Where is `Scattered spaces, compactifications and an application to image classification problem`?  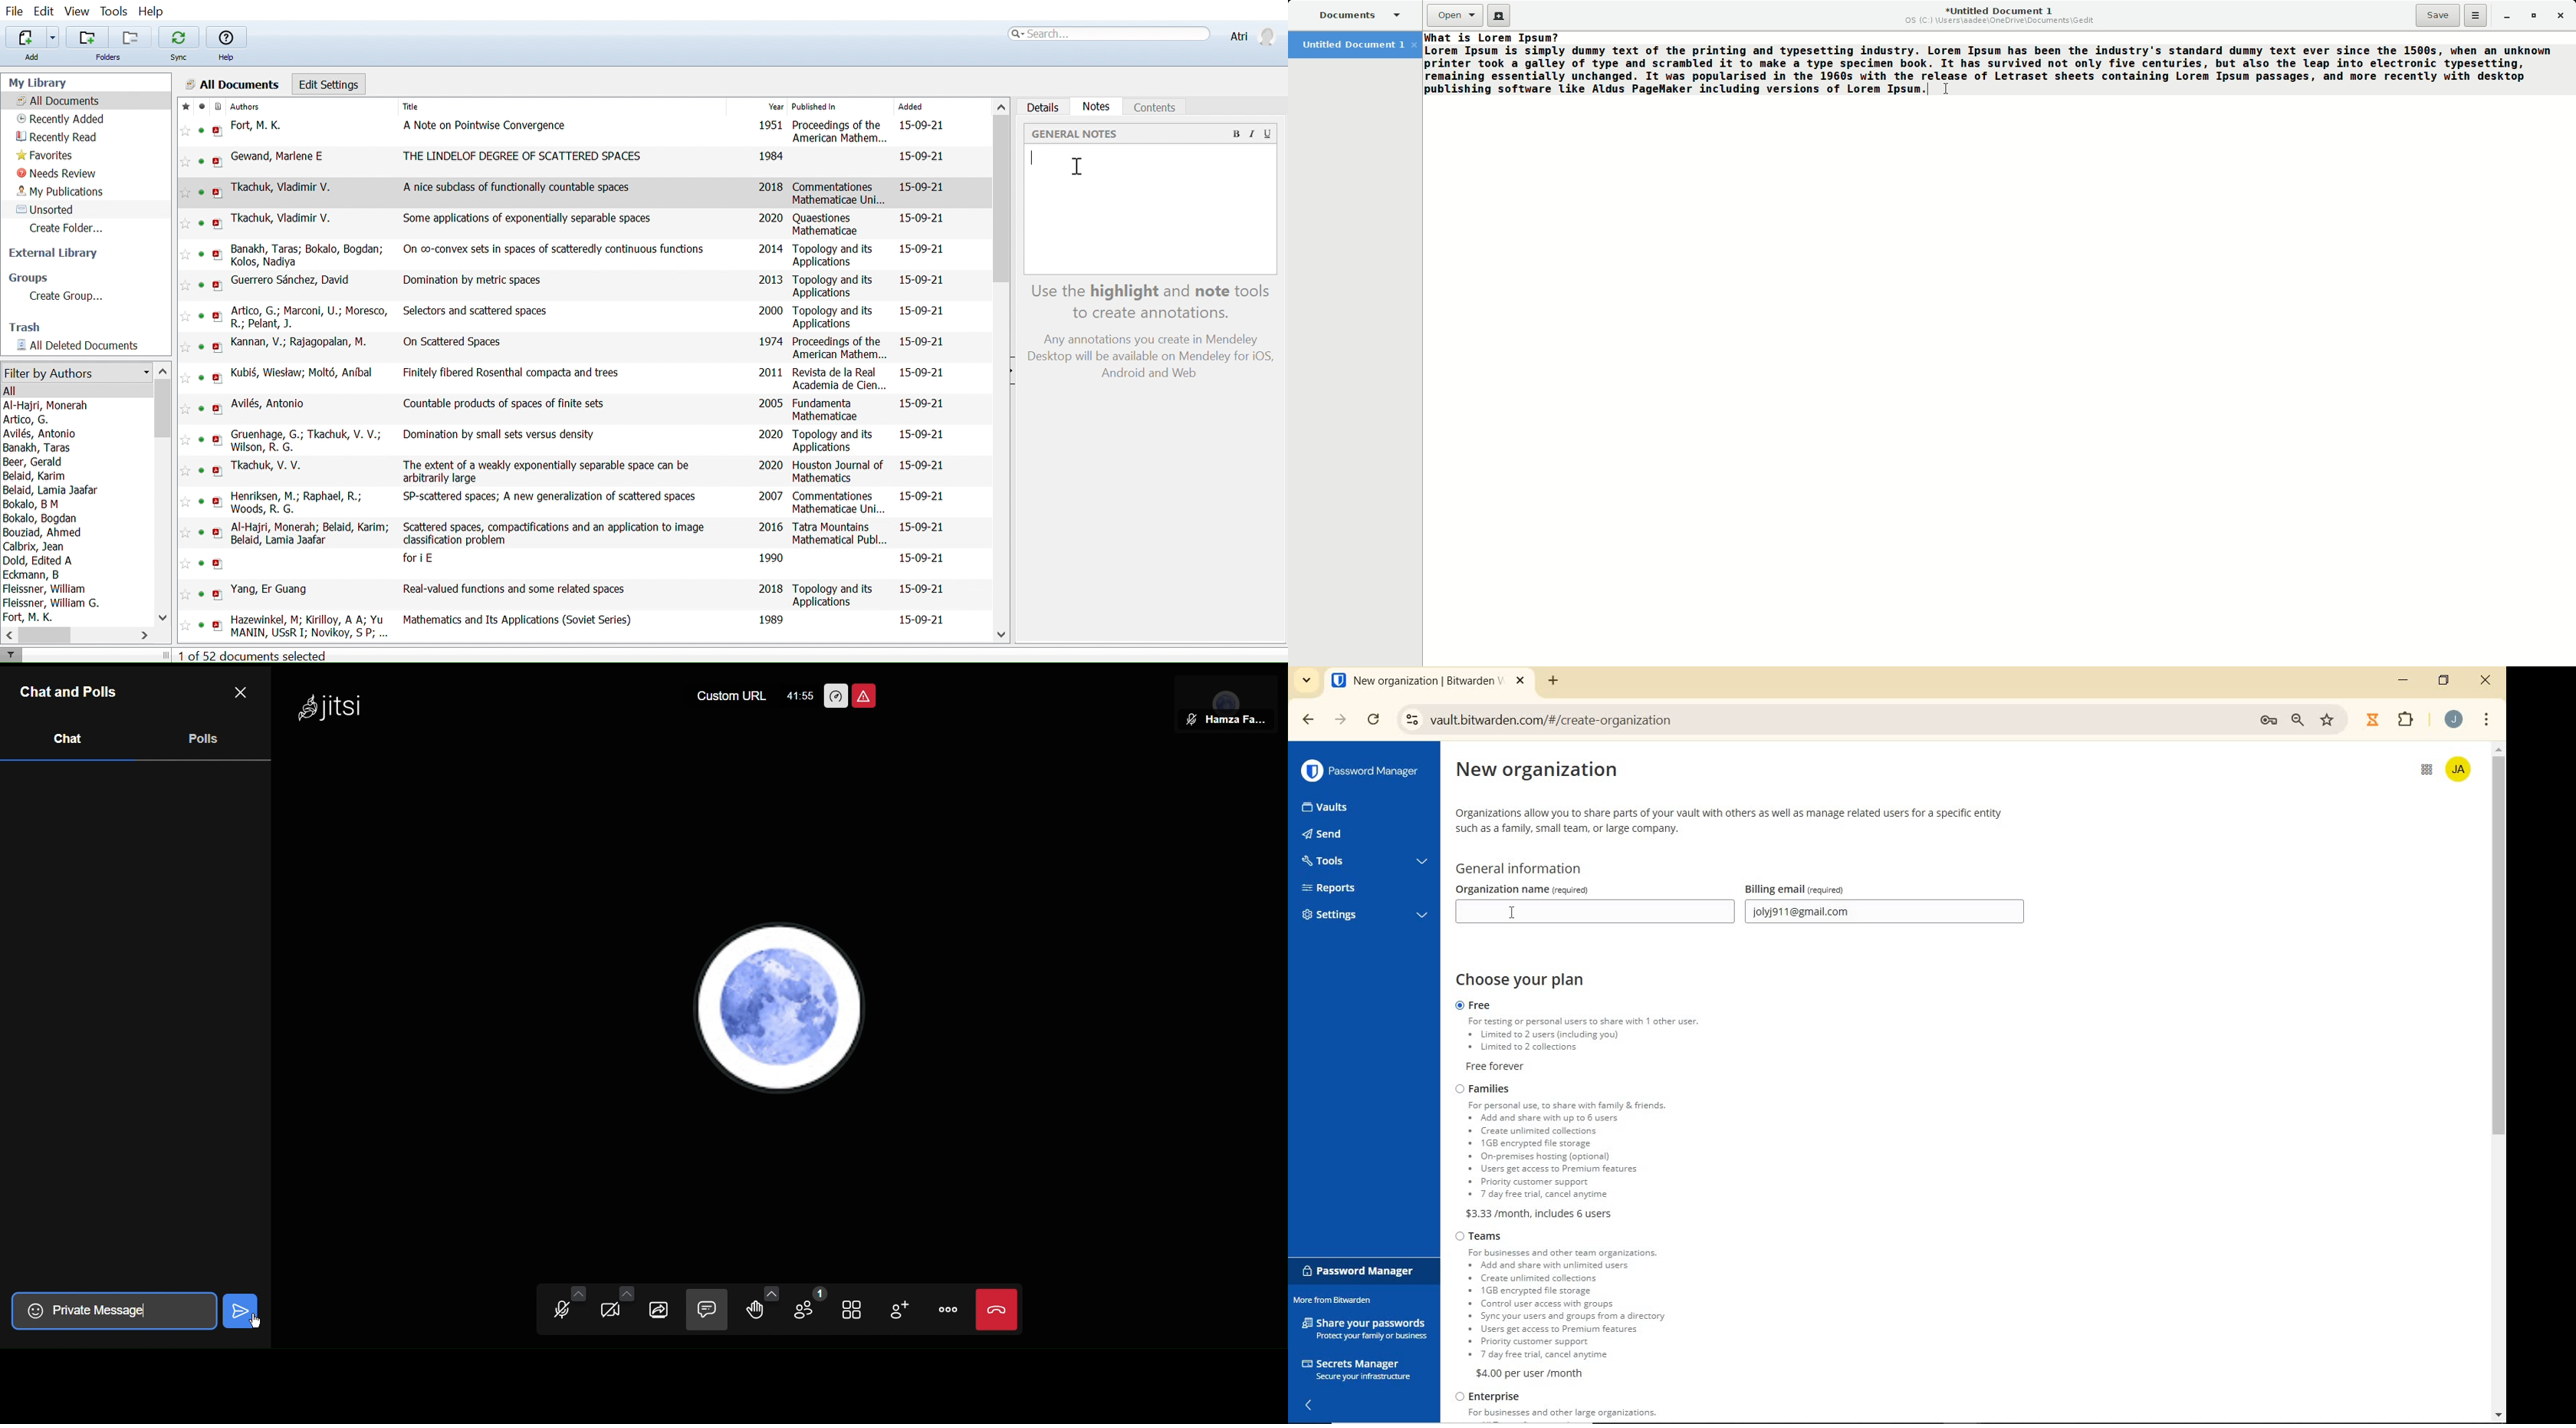 Scattered spaces, compactifications and an application to image classification problem is located at coordinates (556, 534).